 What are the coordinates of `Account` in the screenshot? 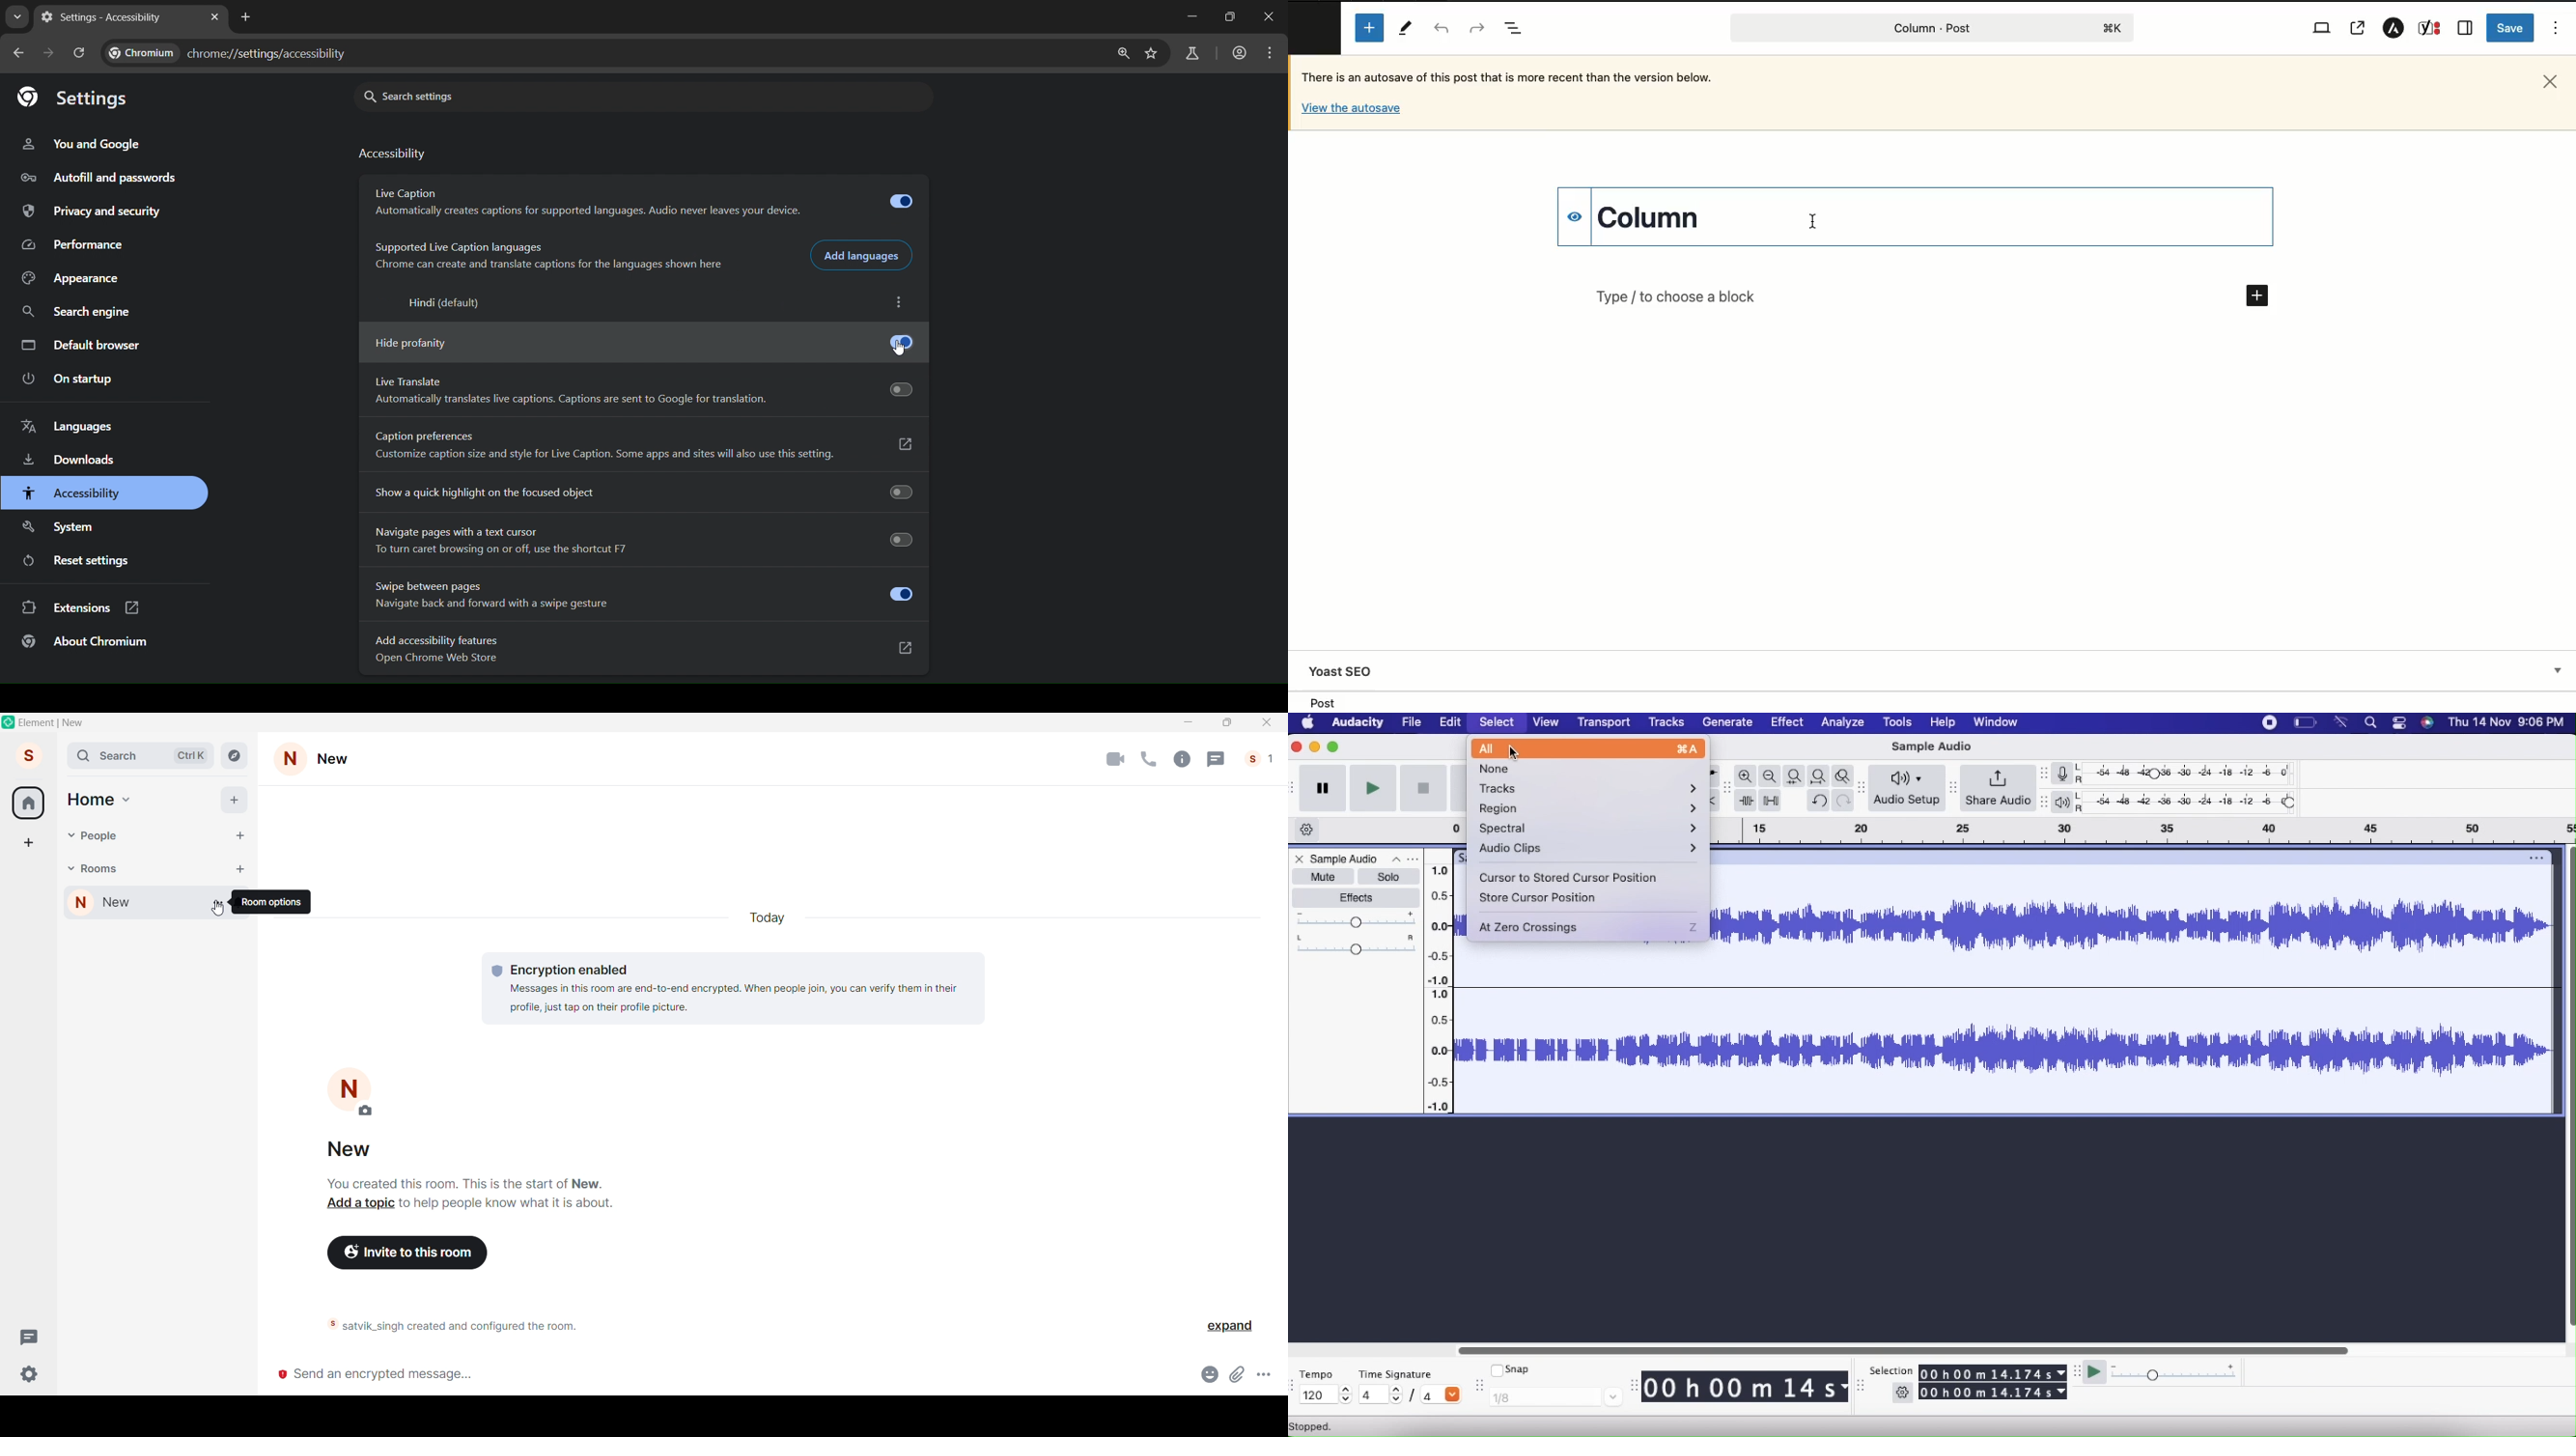 It's located at (28, 754).